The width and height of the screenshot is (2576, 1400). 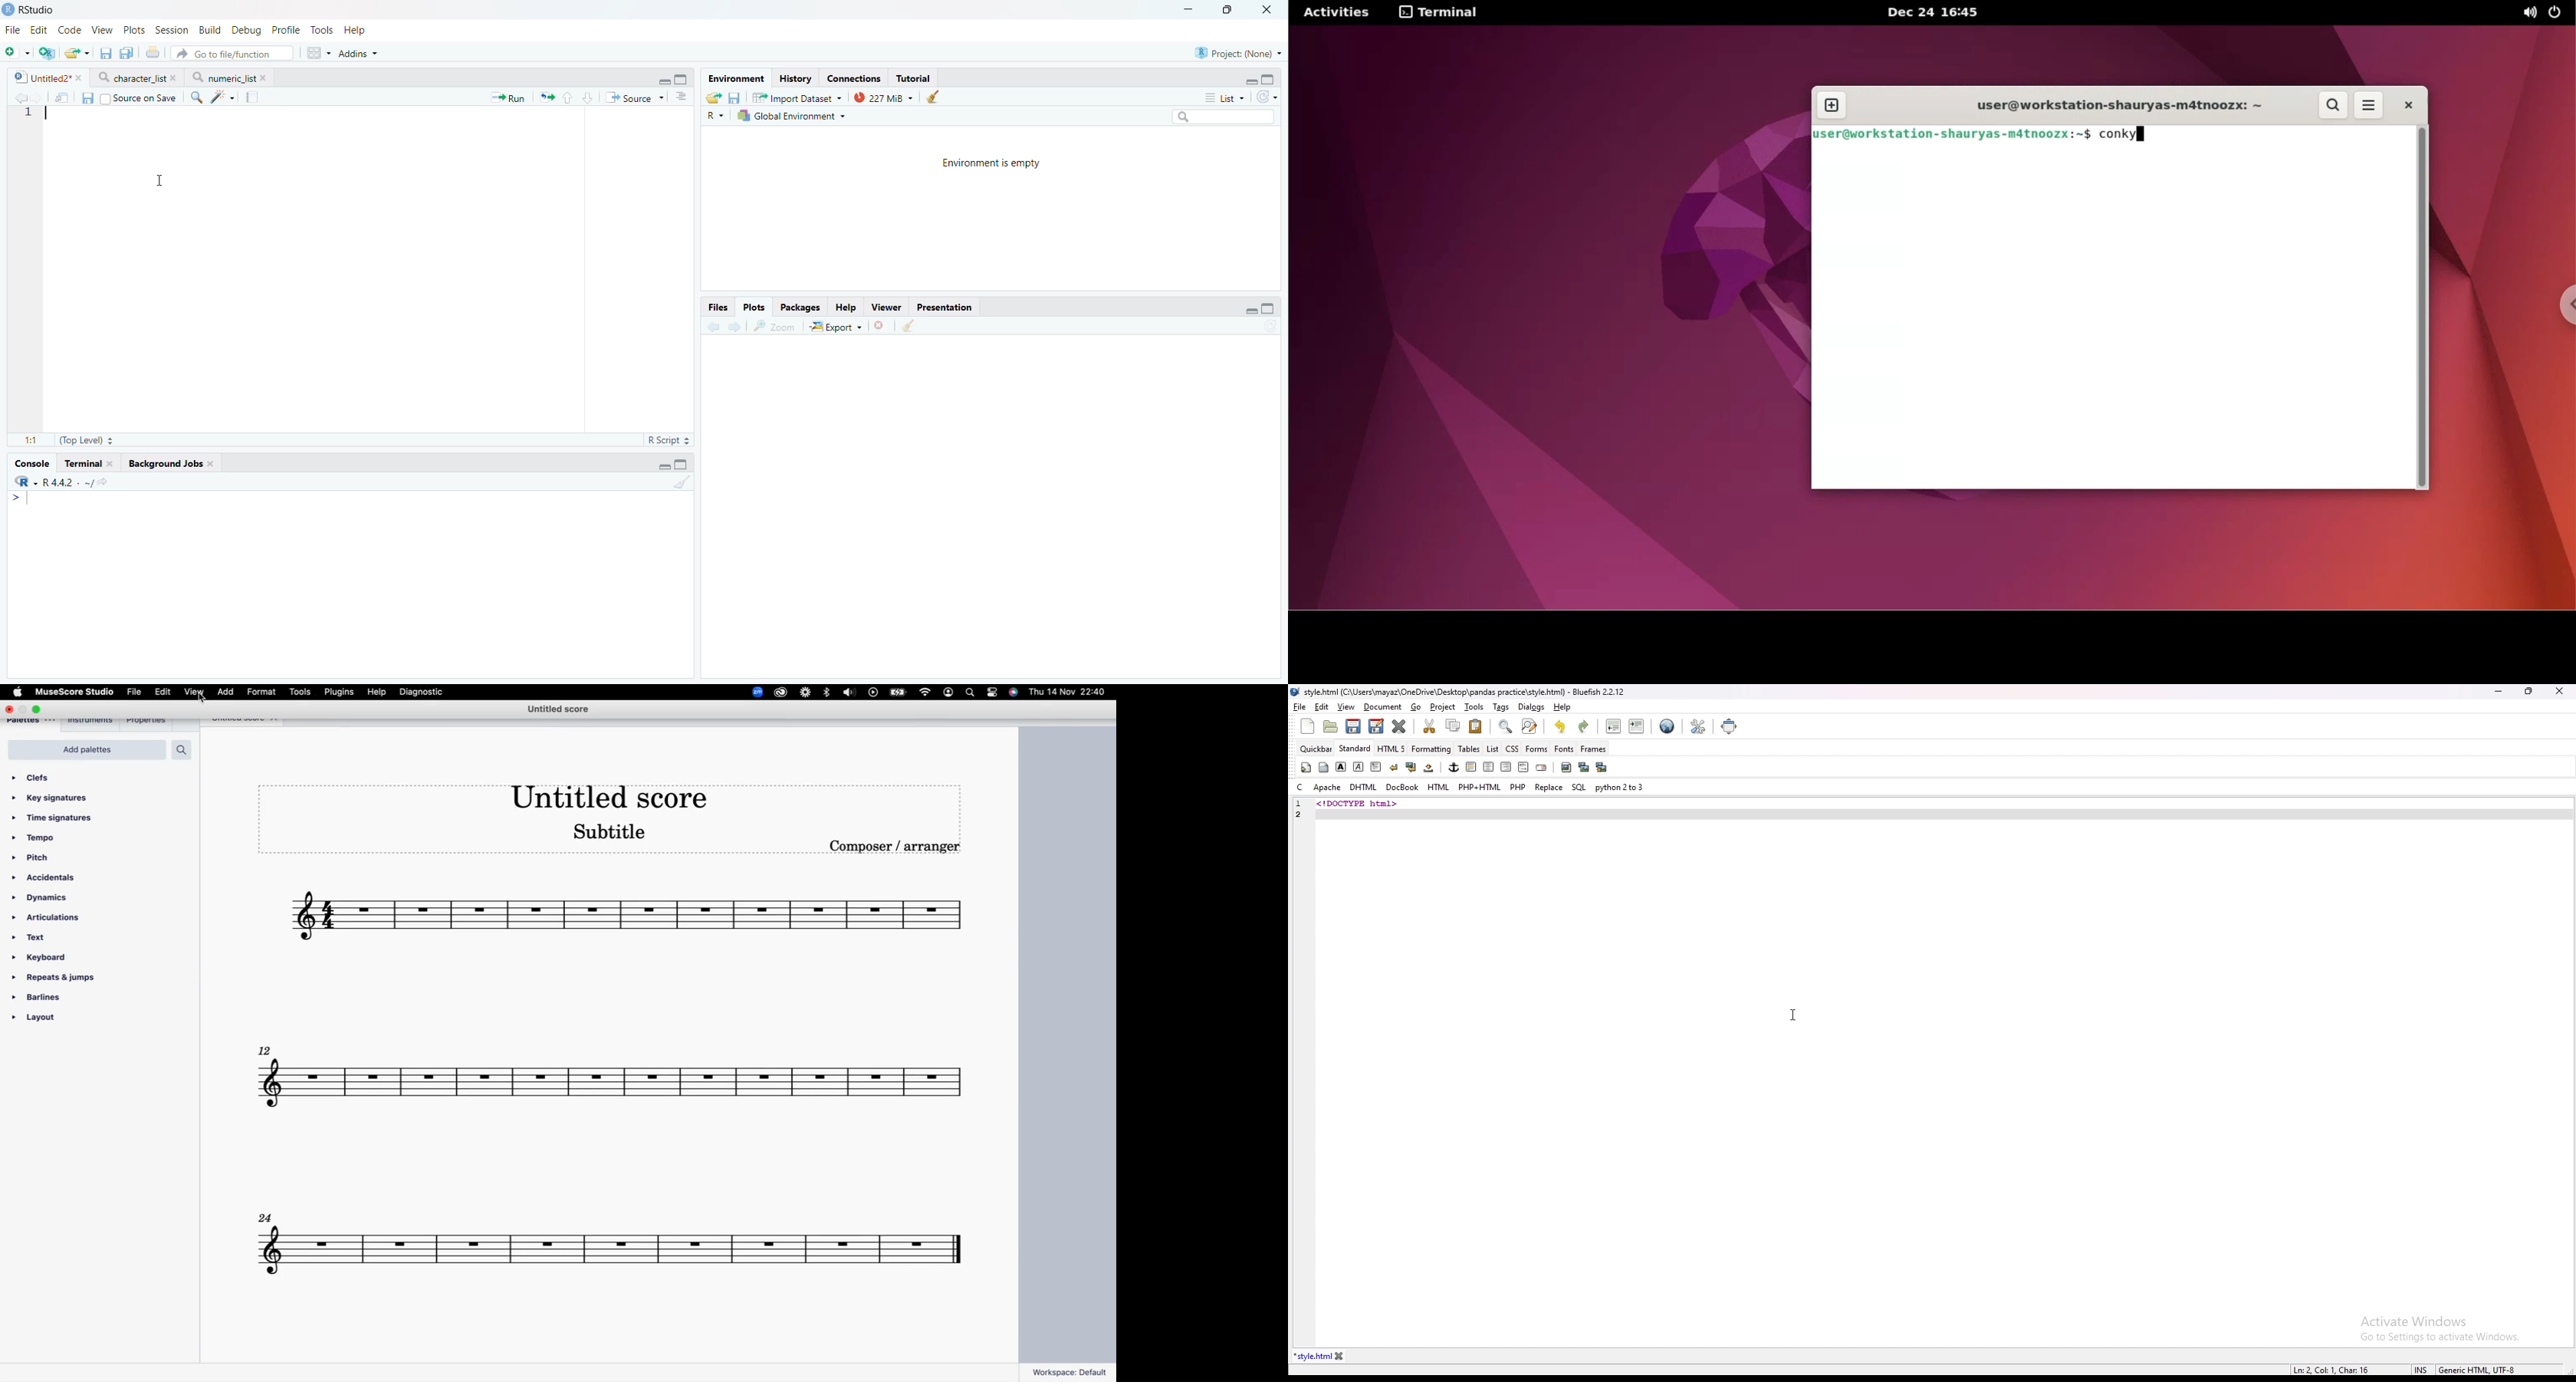 I want to click on Save, so click(x=735, y=98).